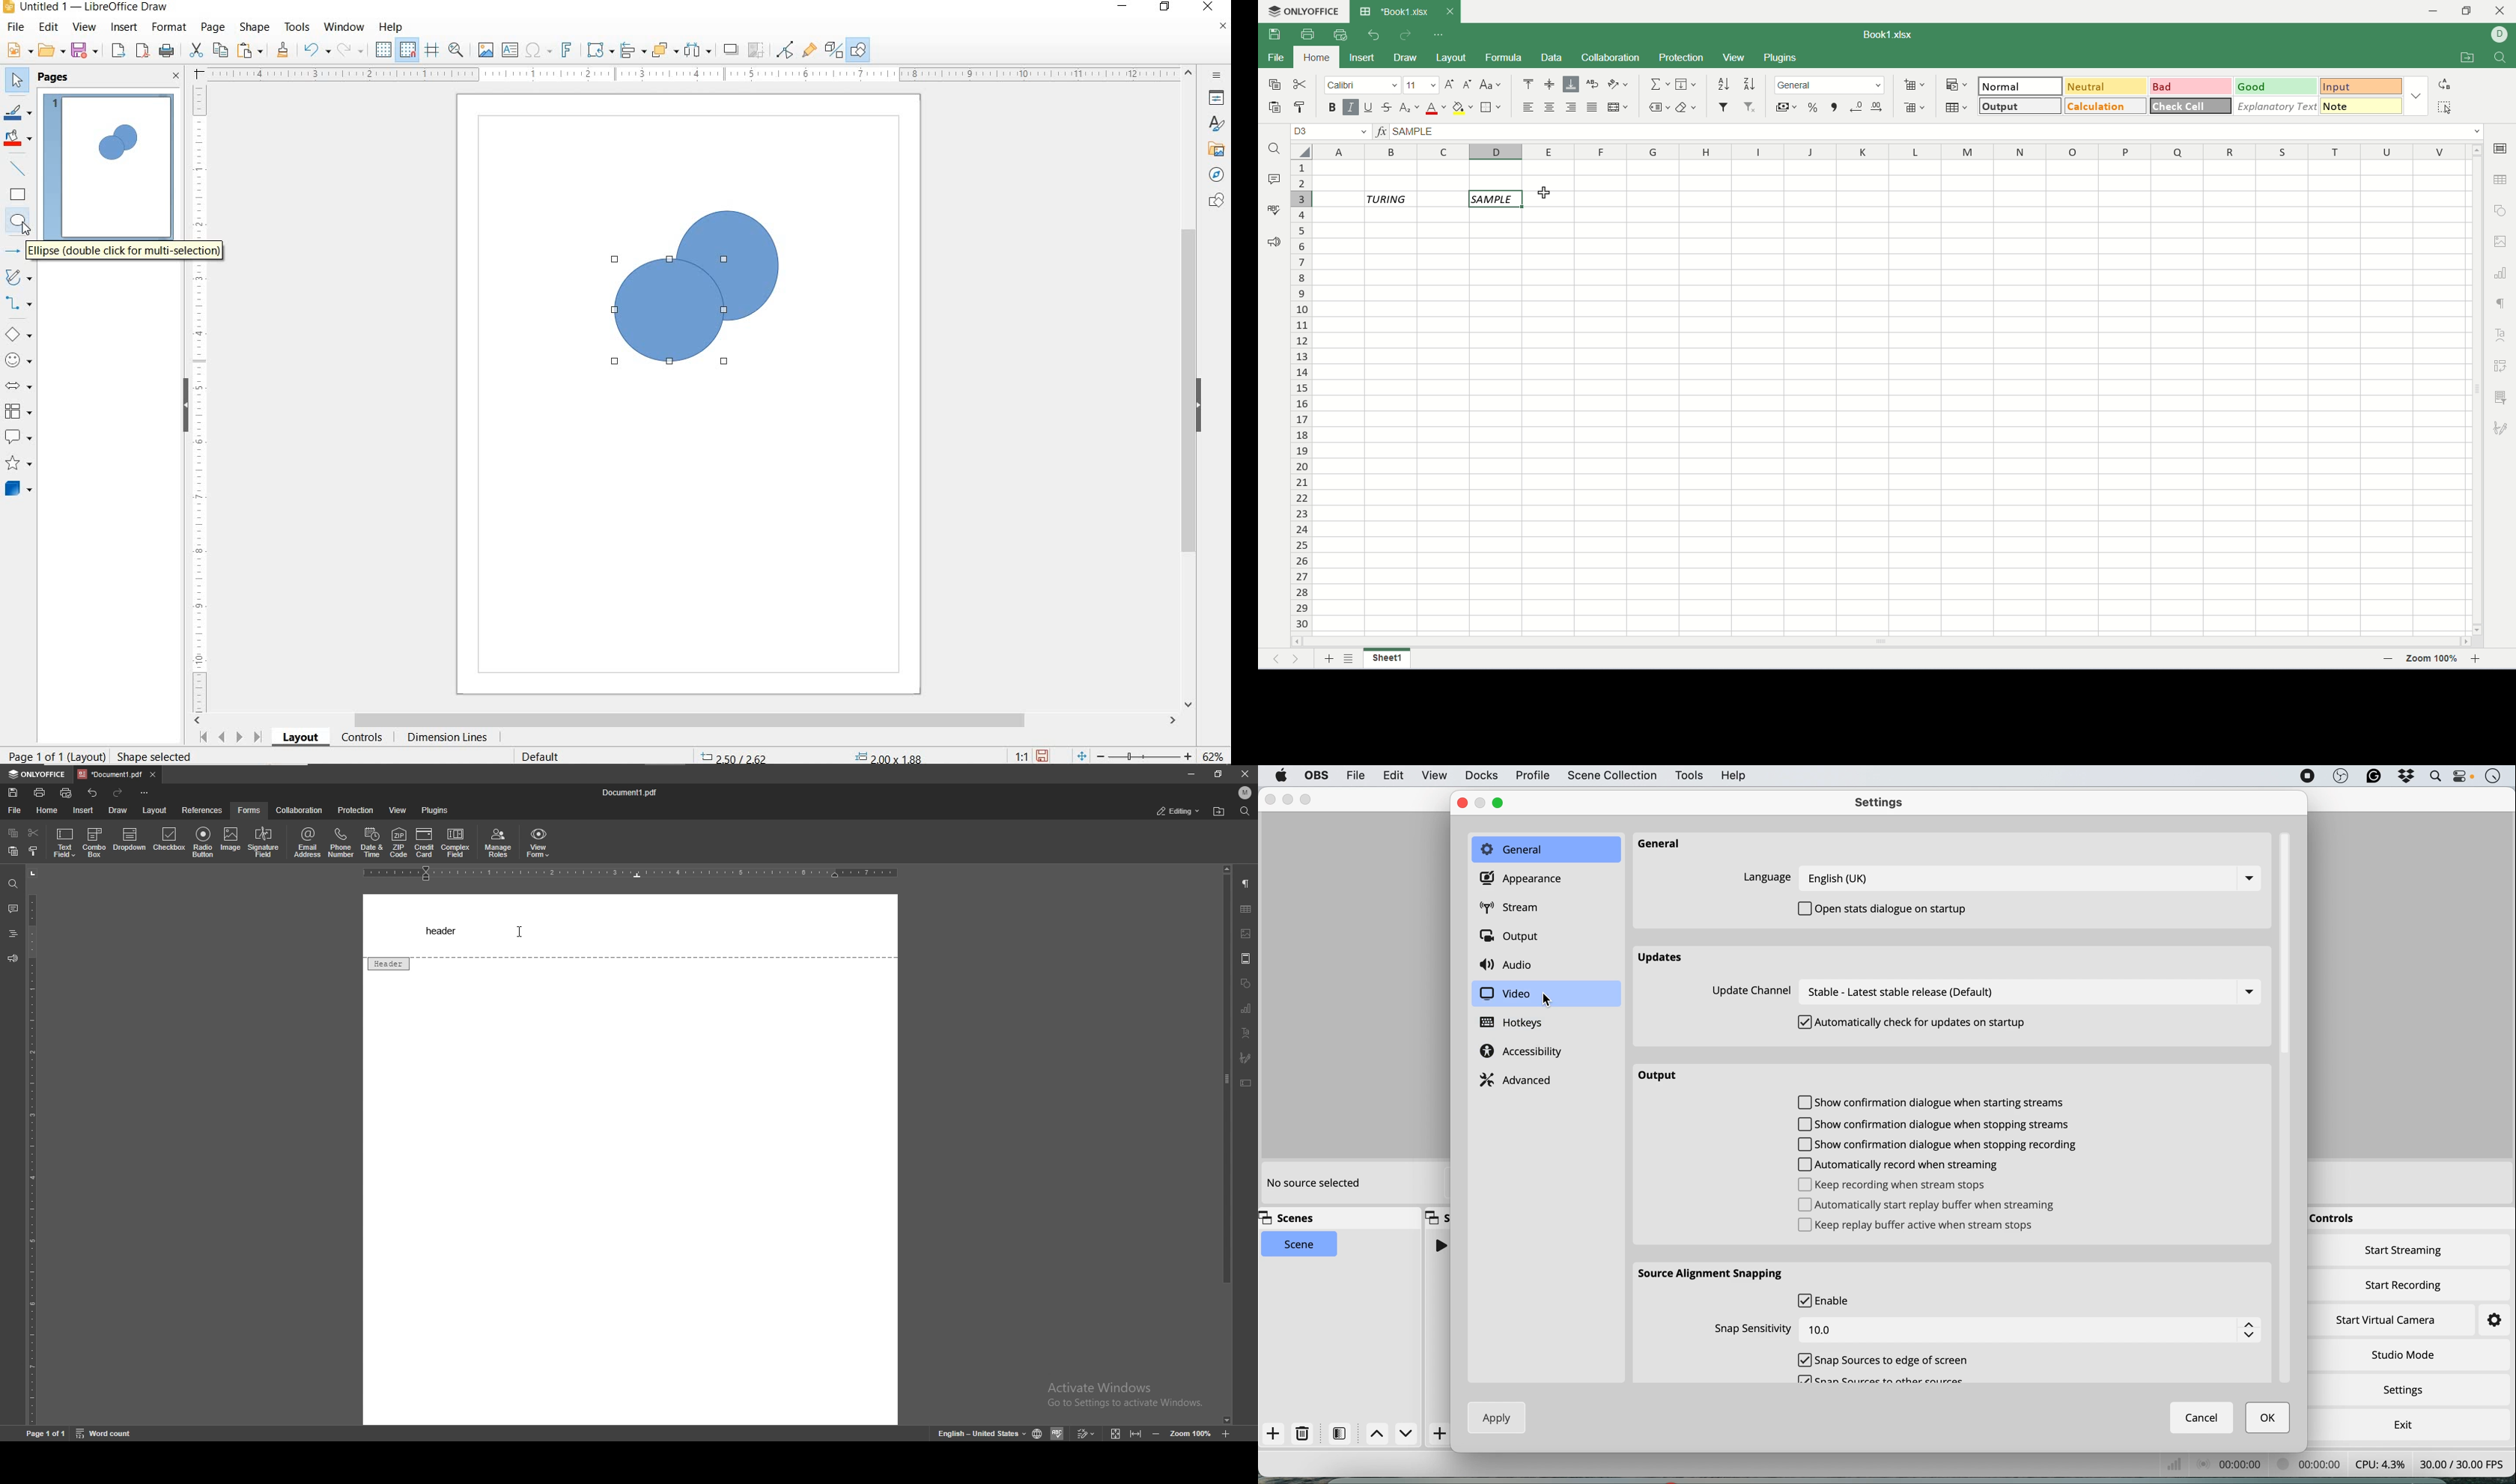  I want to click on FILL COLOR, so click(19, 139).